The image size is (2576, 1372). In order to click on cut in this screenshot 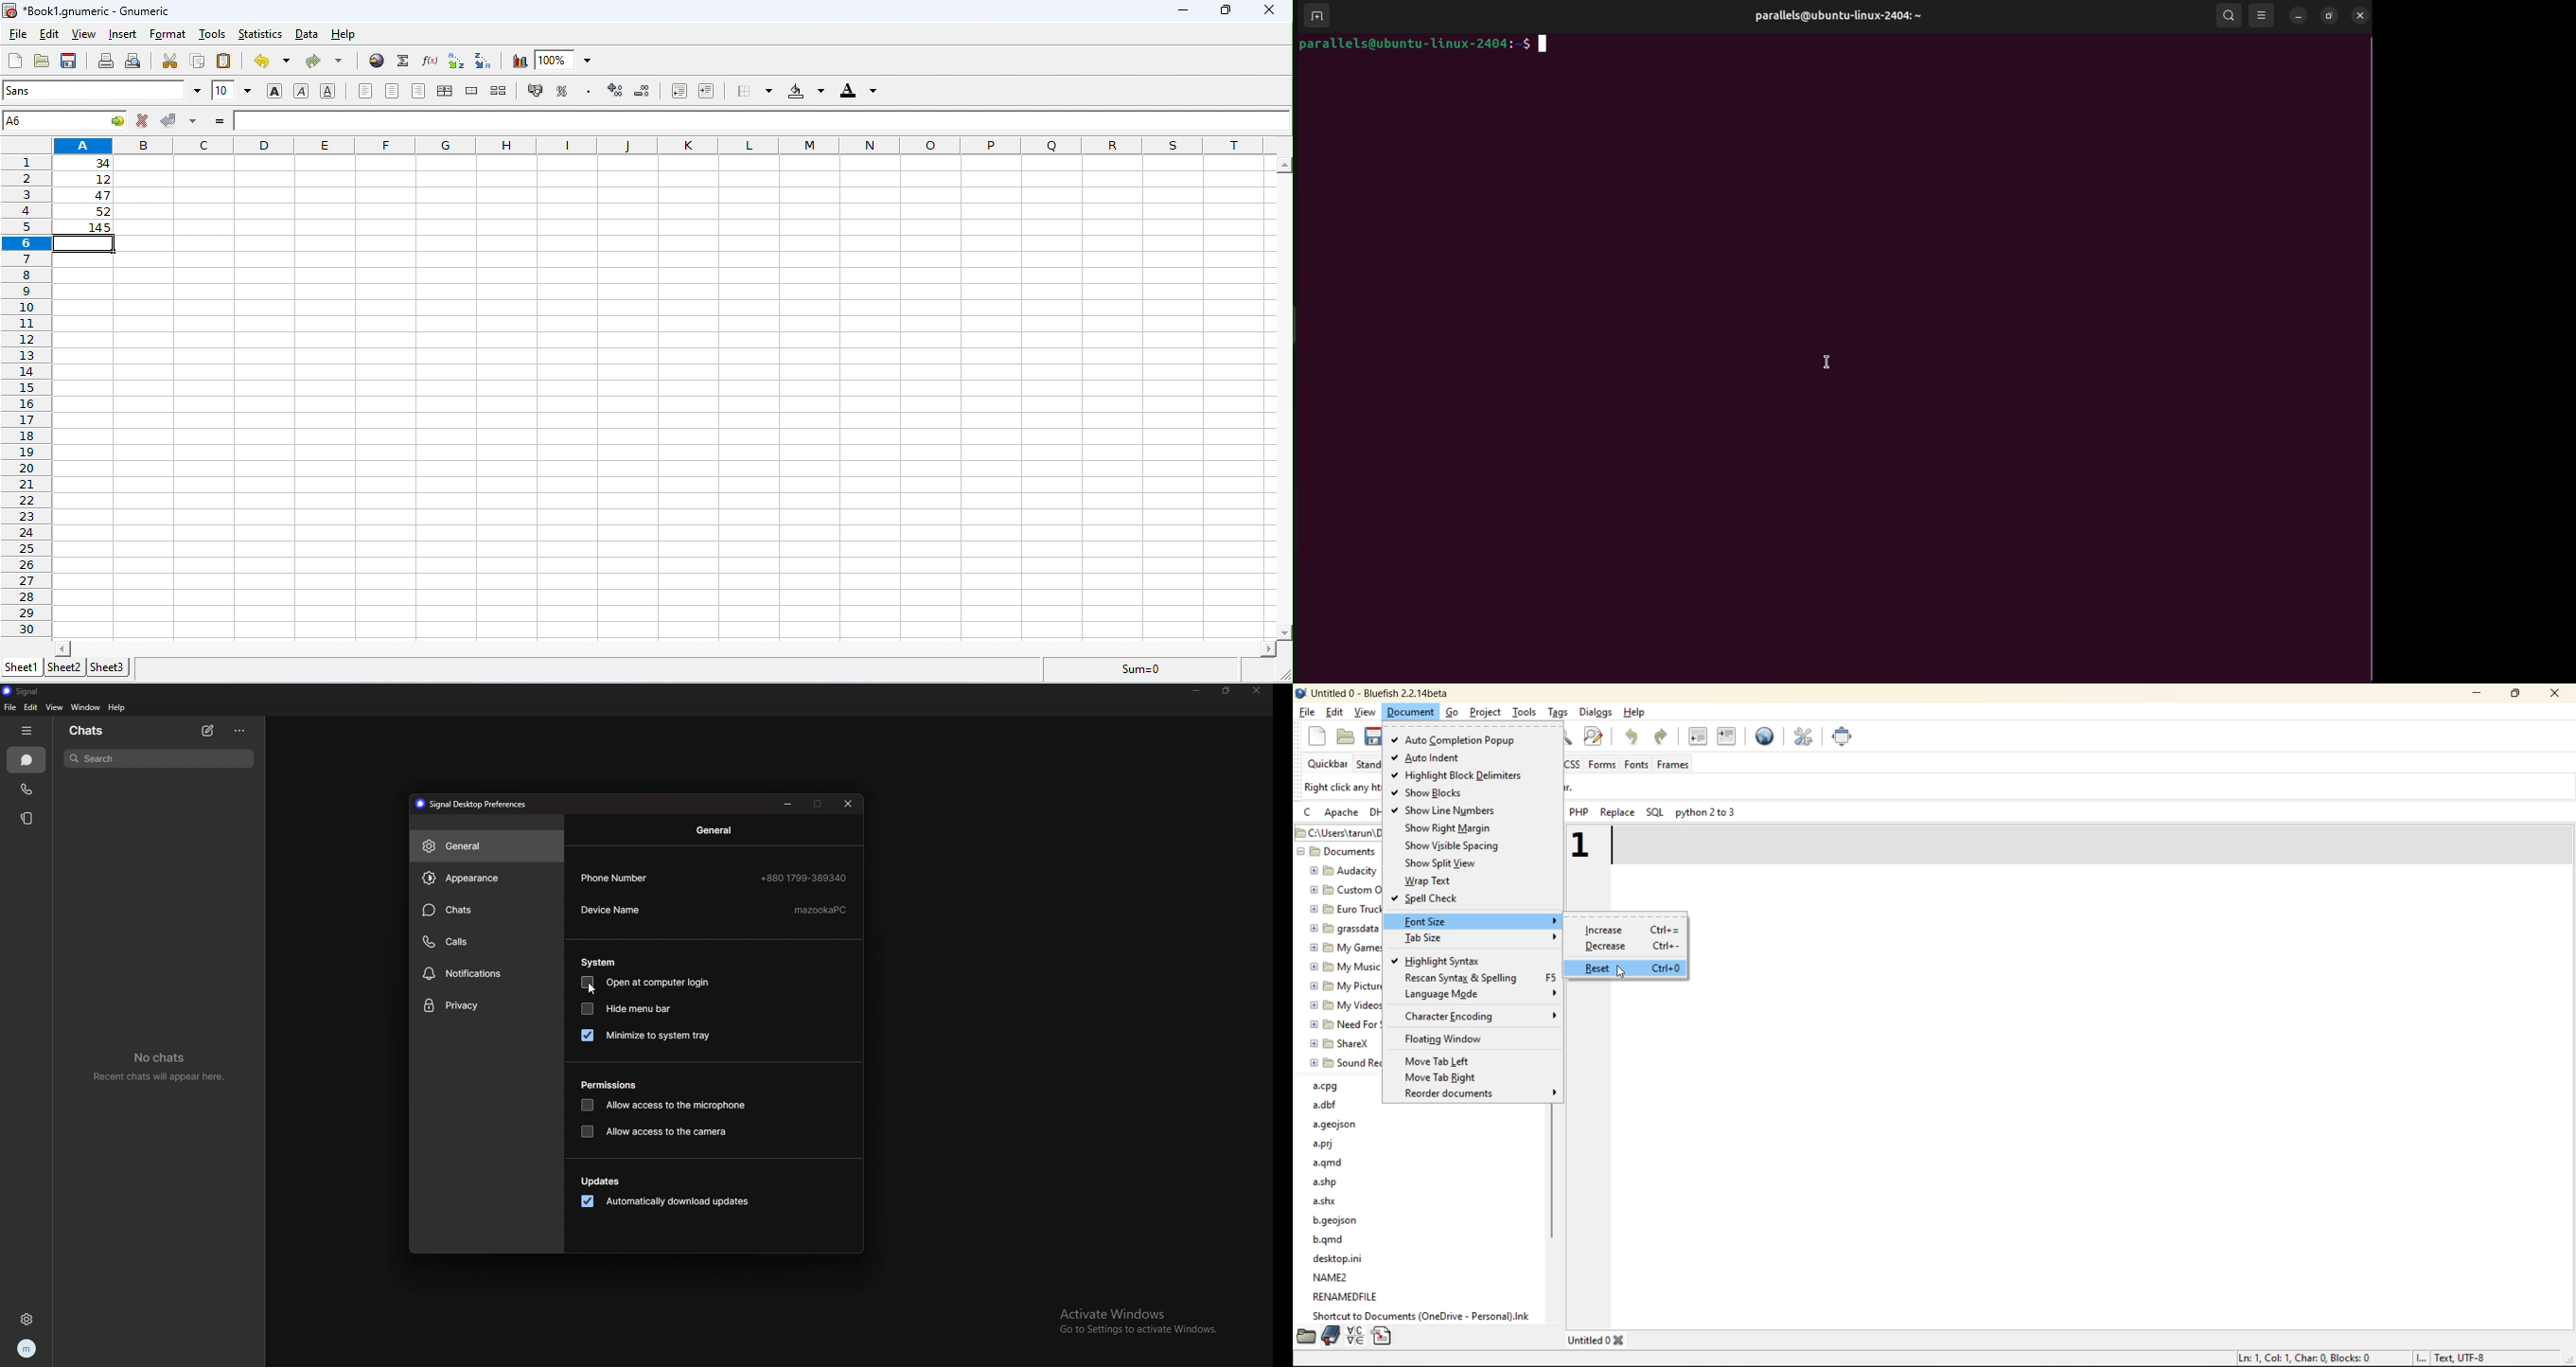, I will do `click(170, 61)`.